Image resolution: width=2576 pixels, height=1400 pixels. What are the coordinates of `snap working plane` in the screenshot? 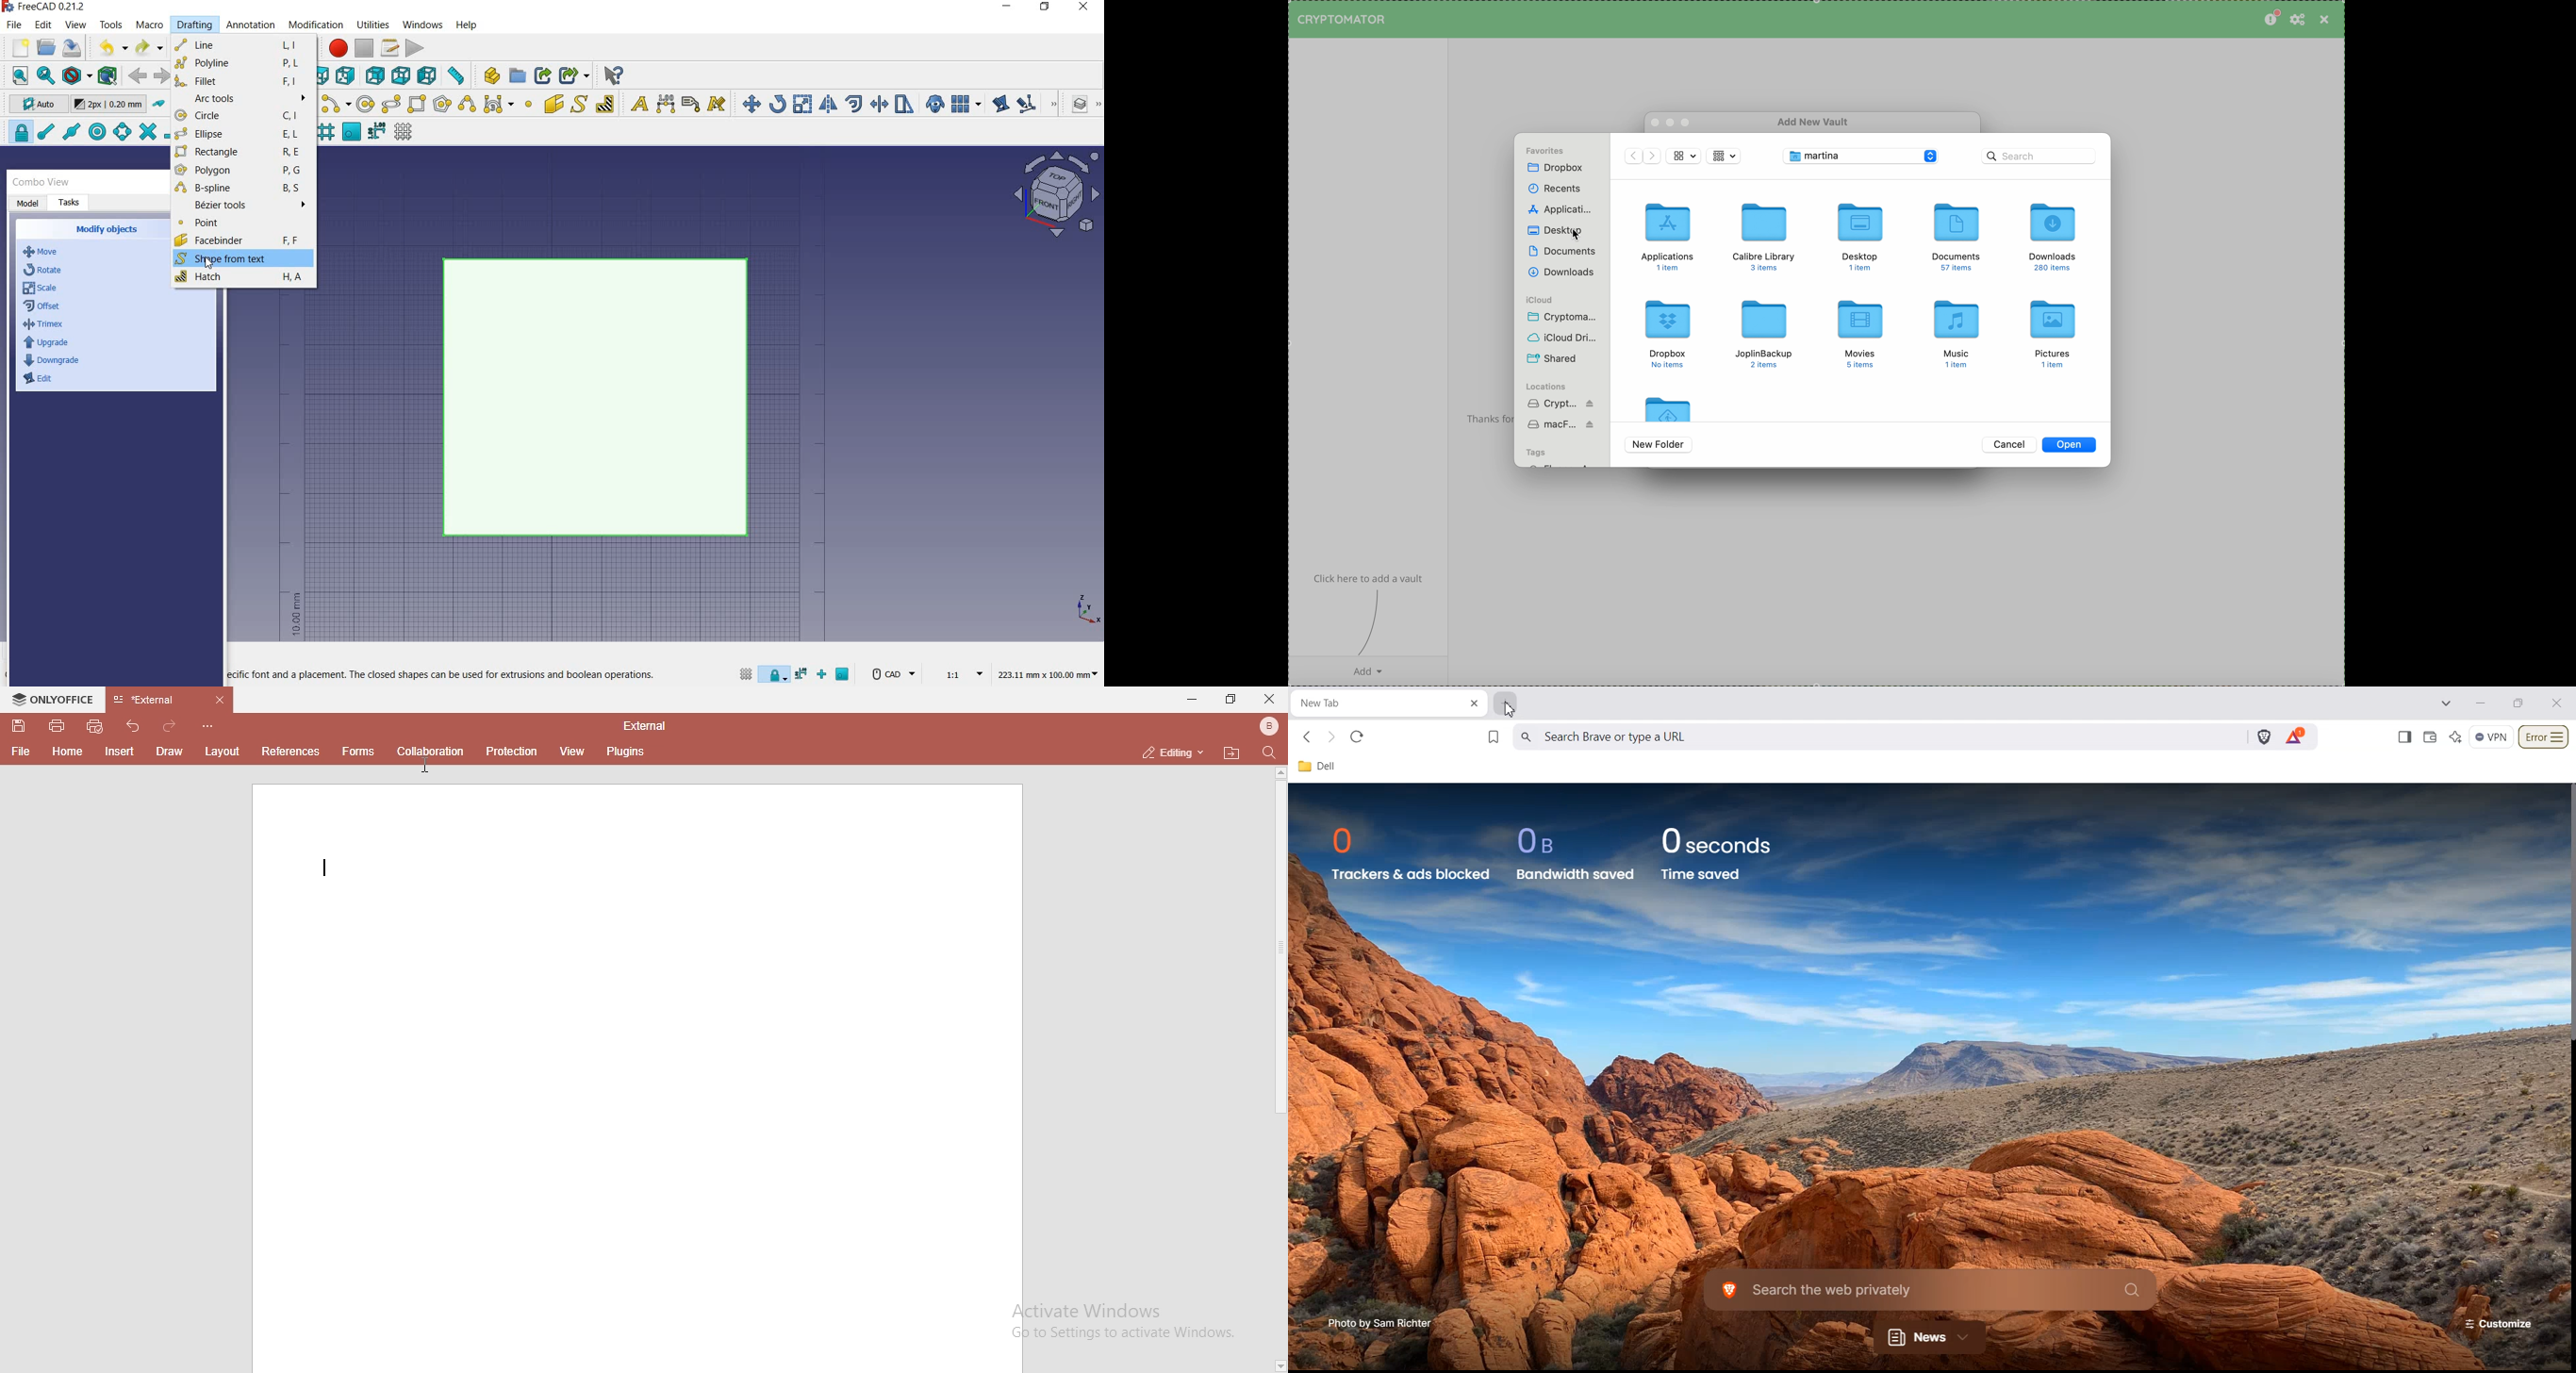 It's located at (844, 676).